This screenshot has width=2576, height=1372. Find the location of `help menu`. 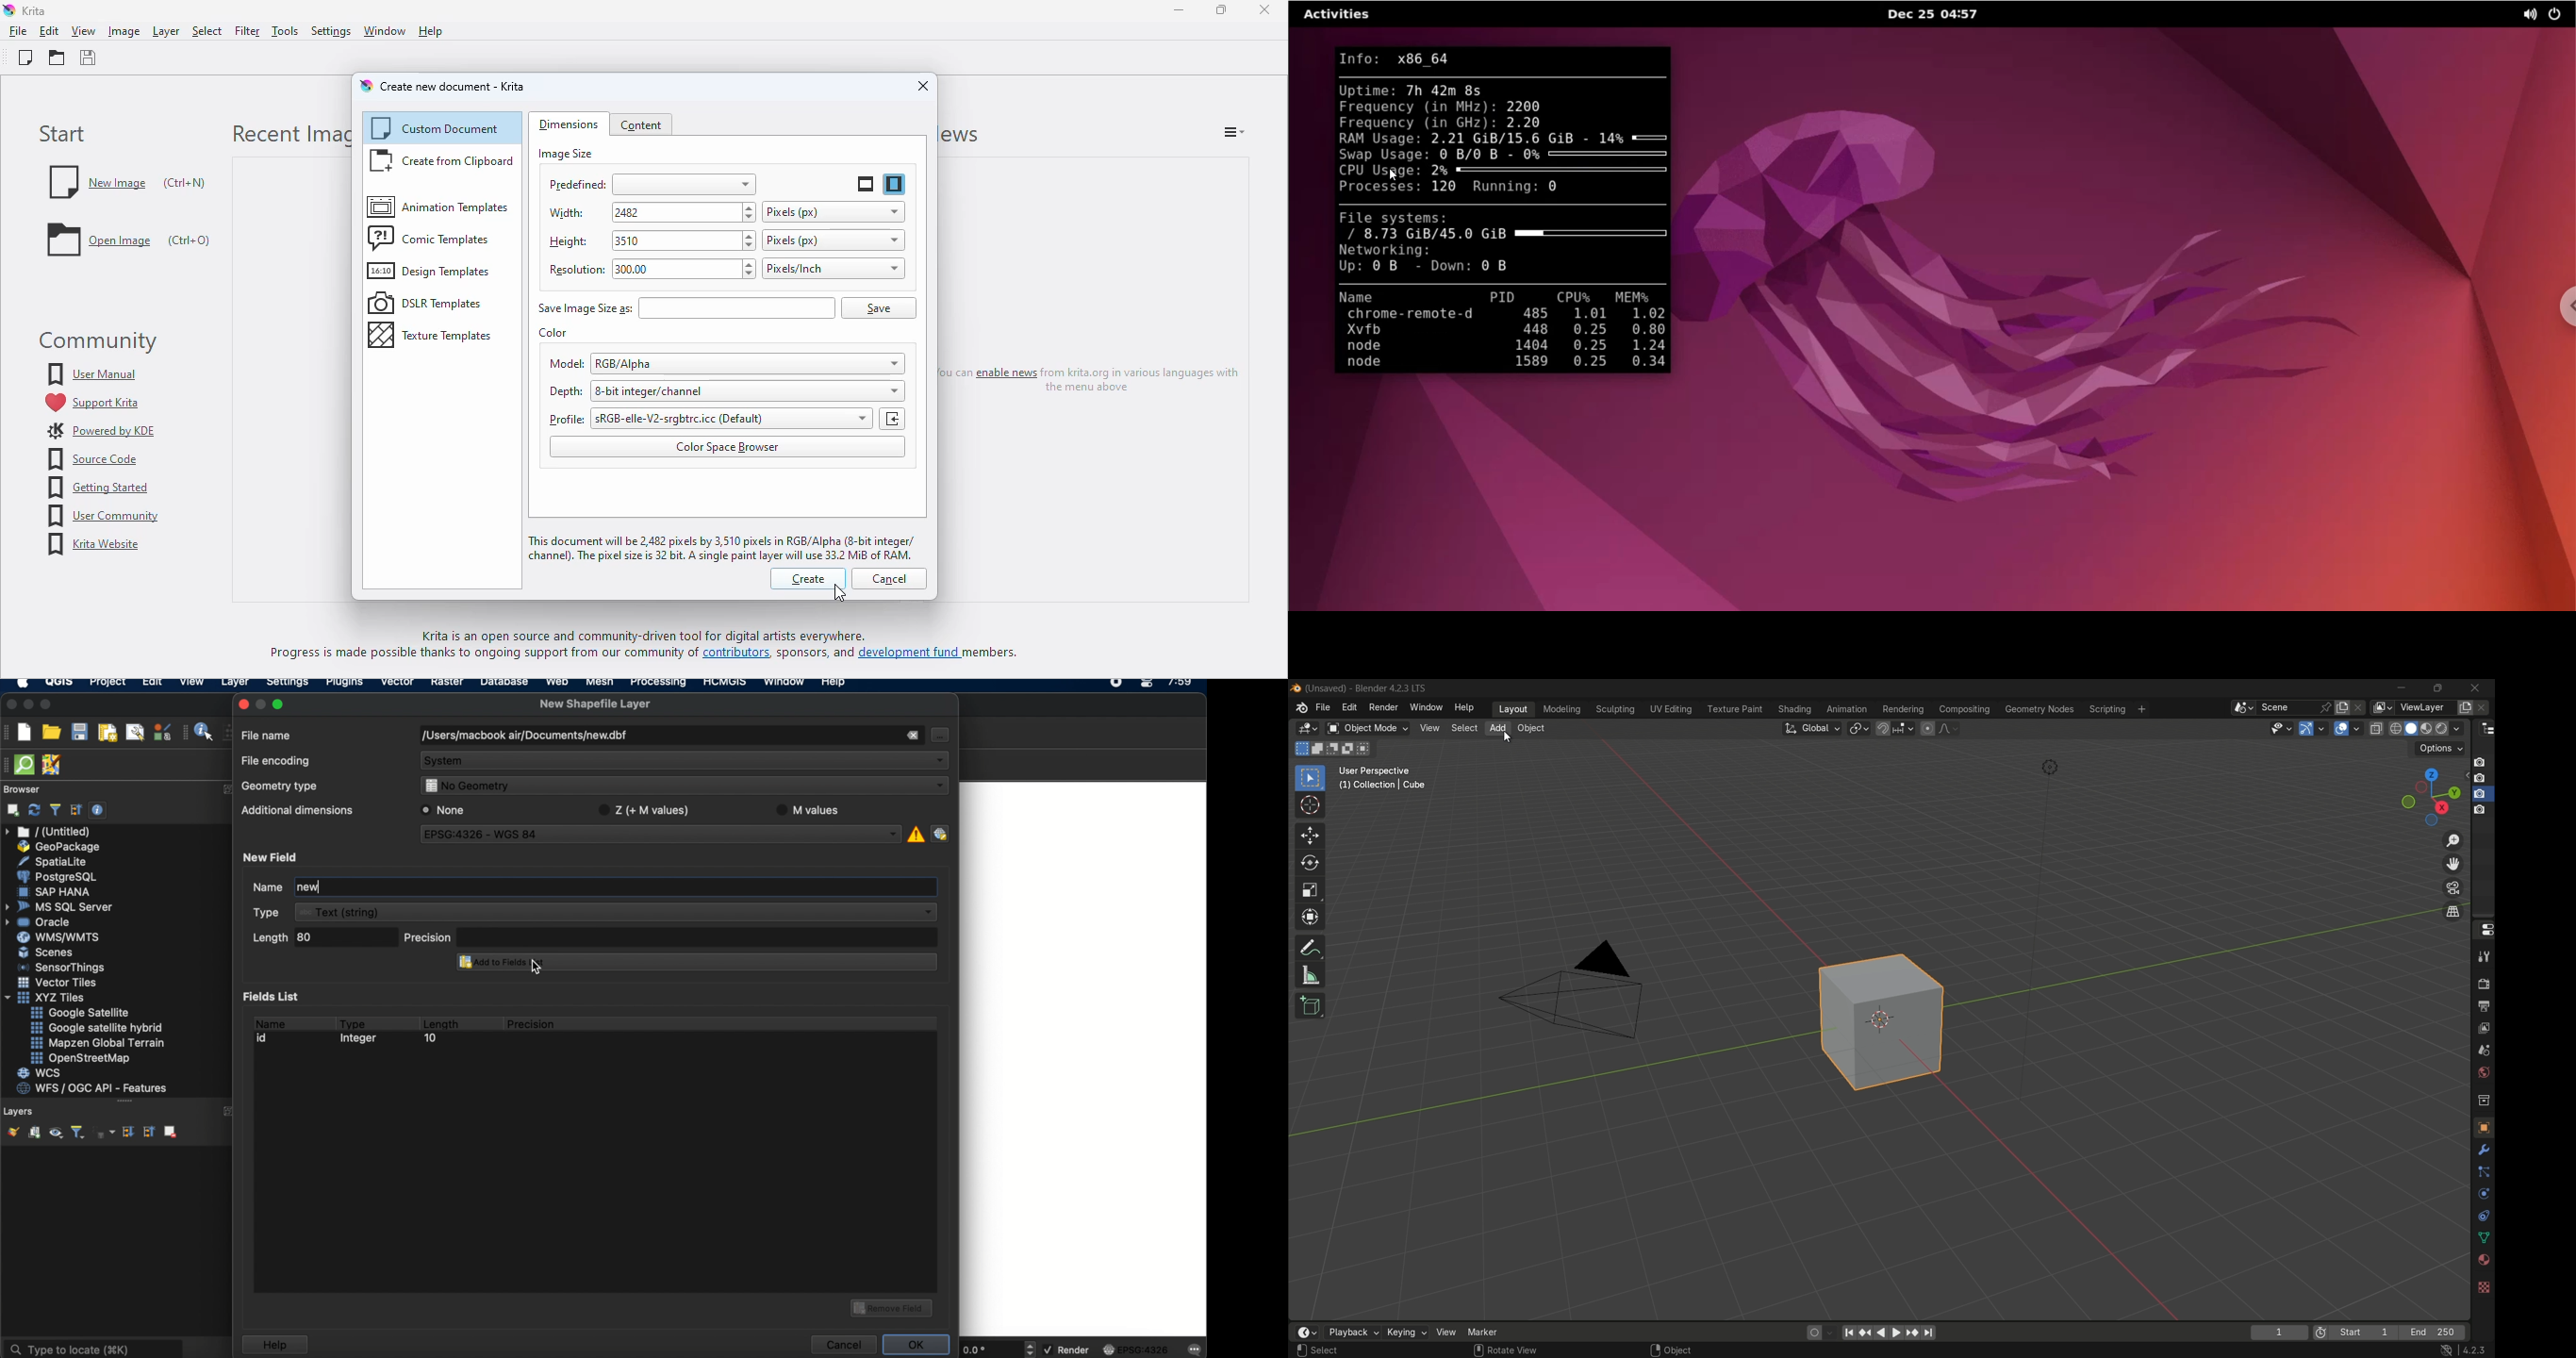

help menu is located at coordinates (1466, 708).